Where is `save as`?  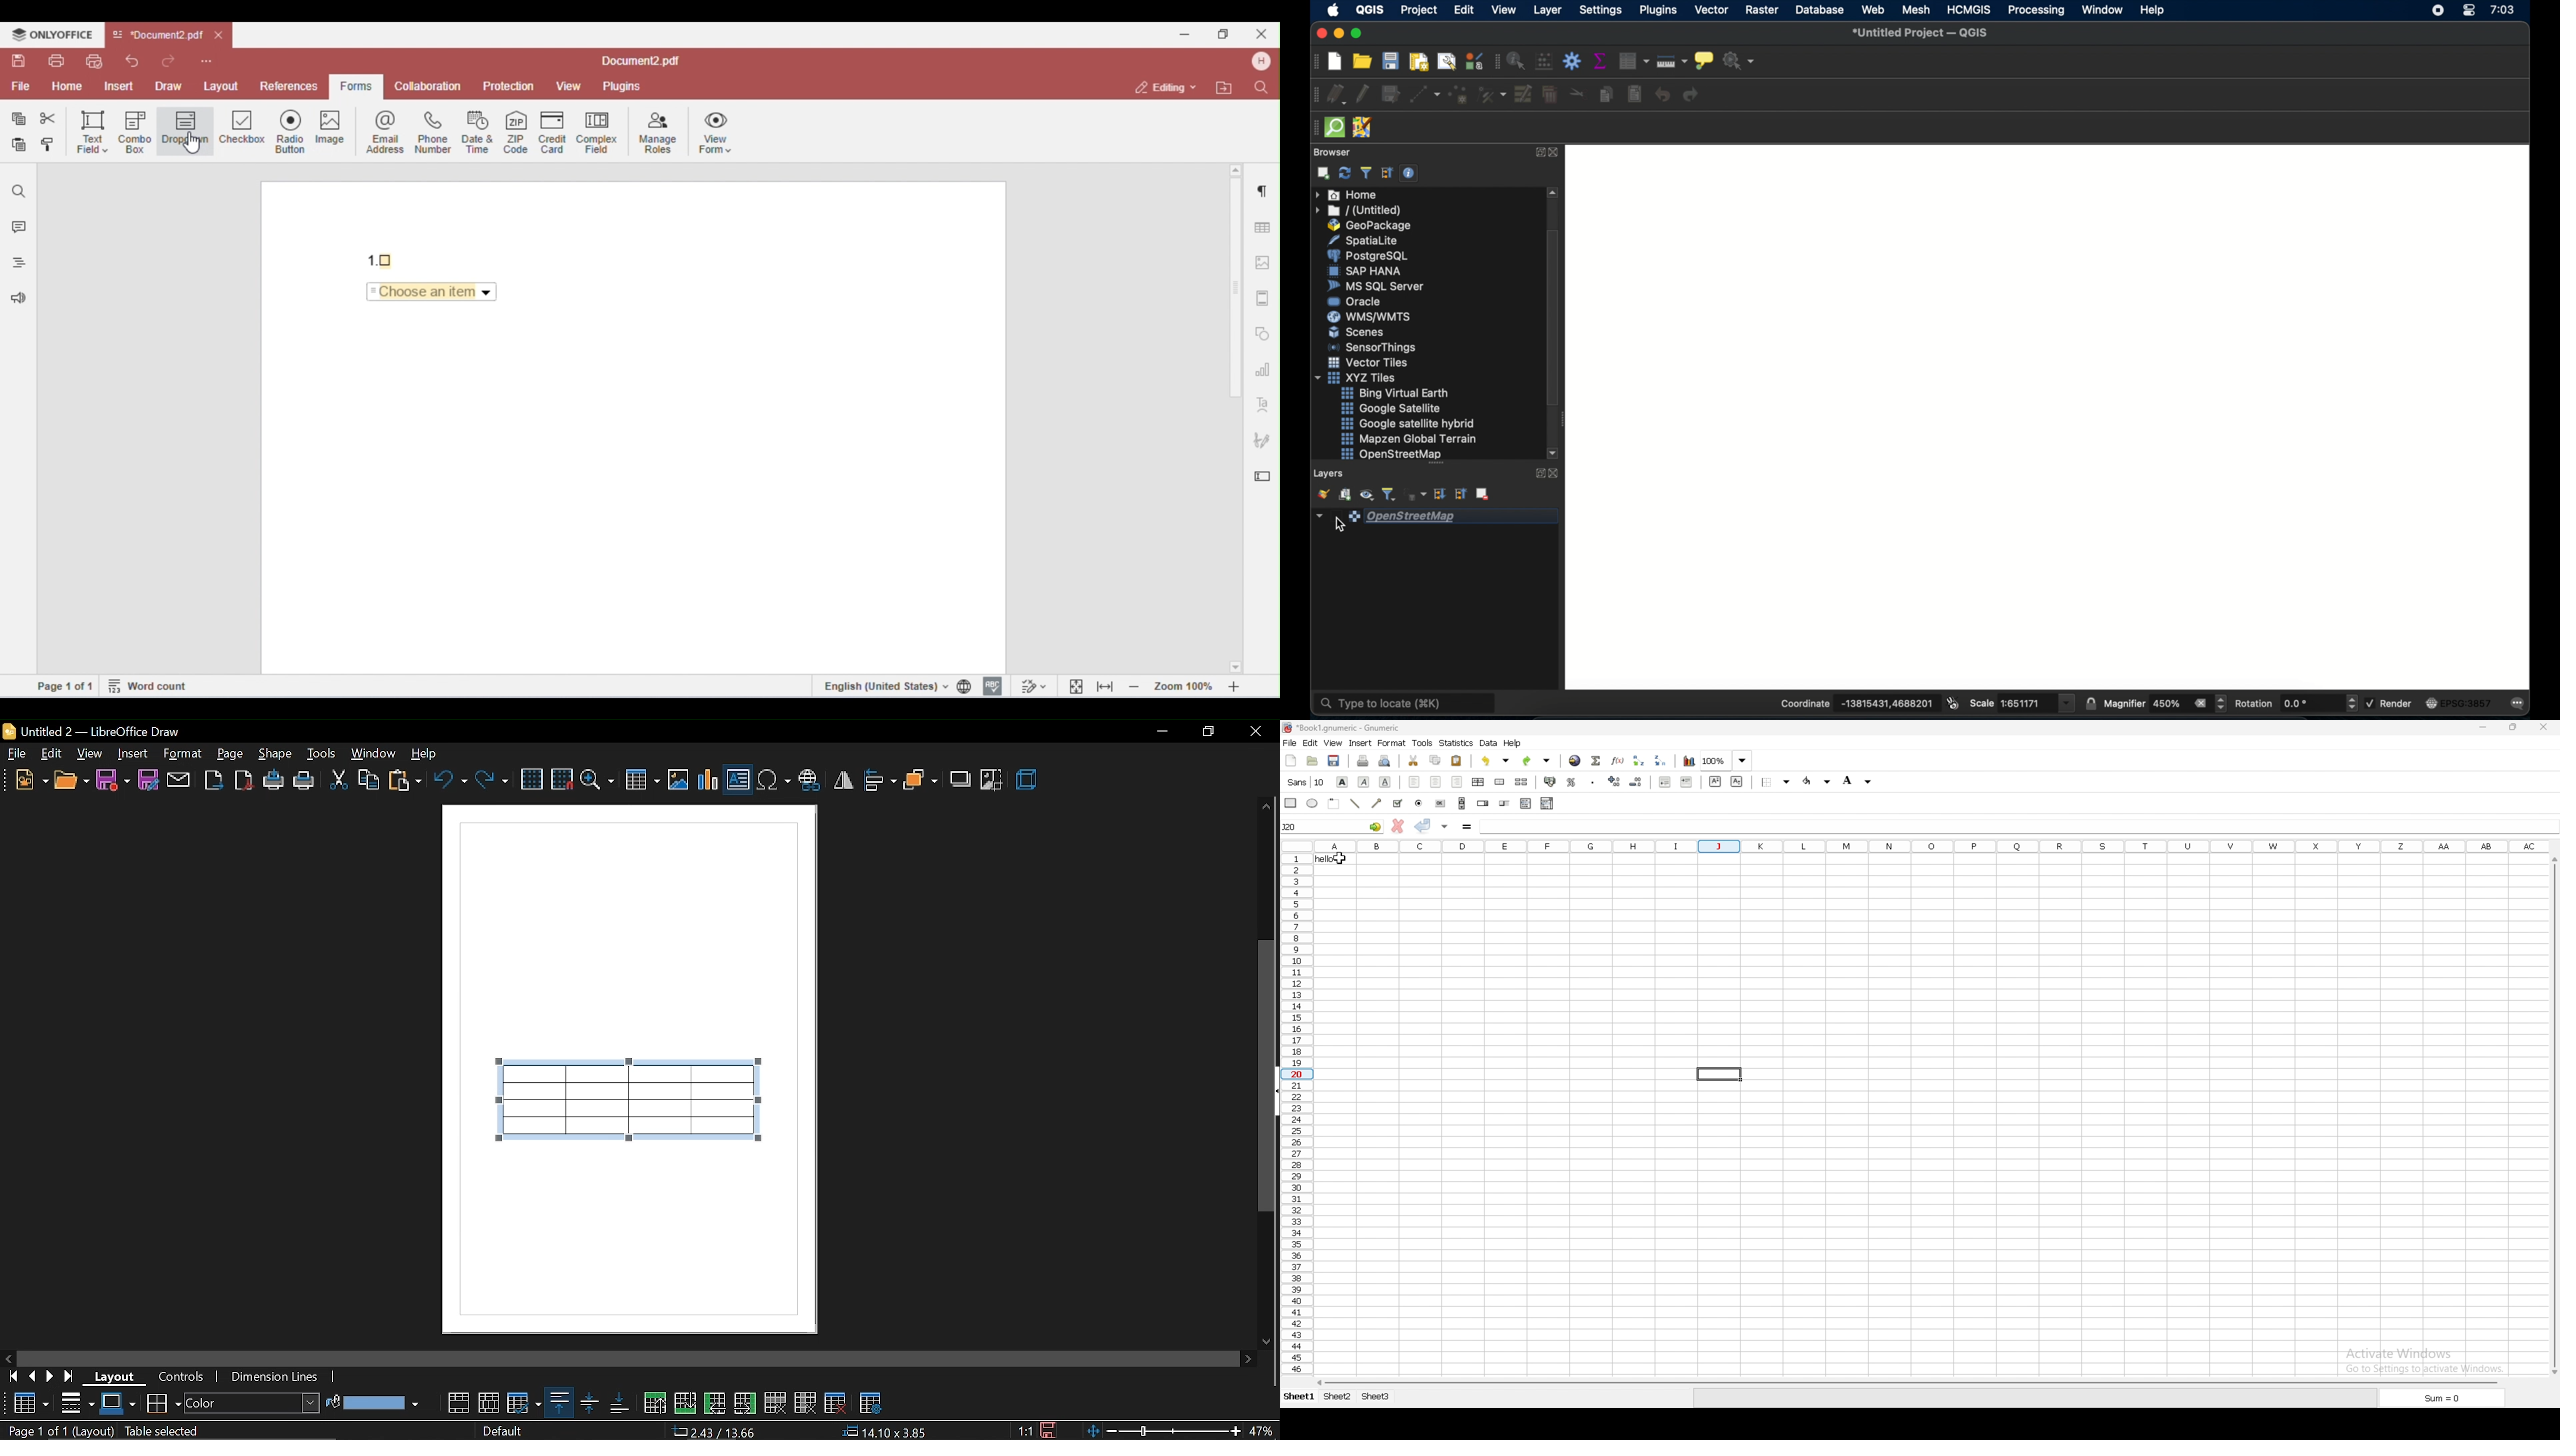
save as is located at coordinates (149, 781).